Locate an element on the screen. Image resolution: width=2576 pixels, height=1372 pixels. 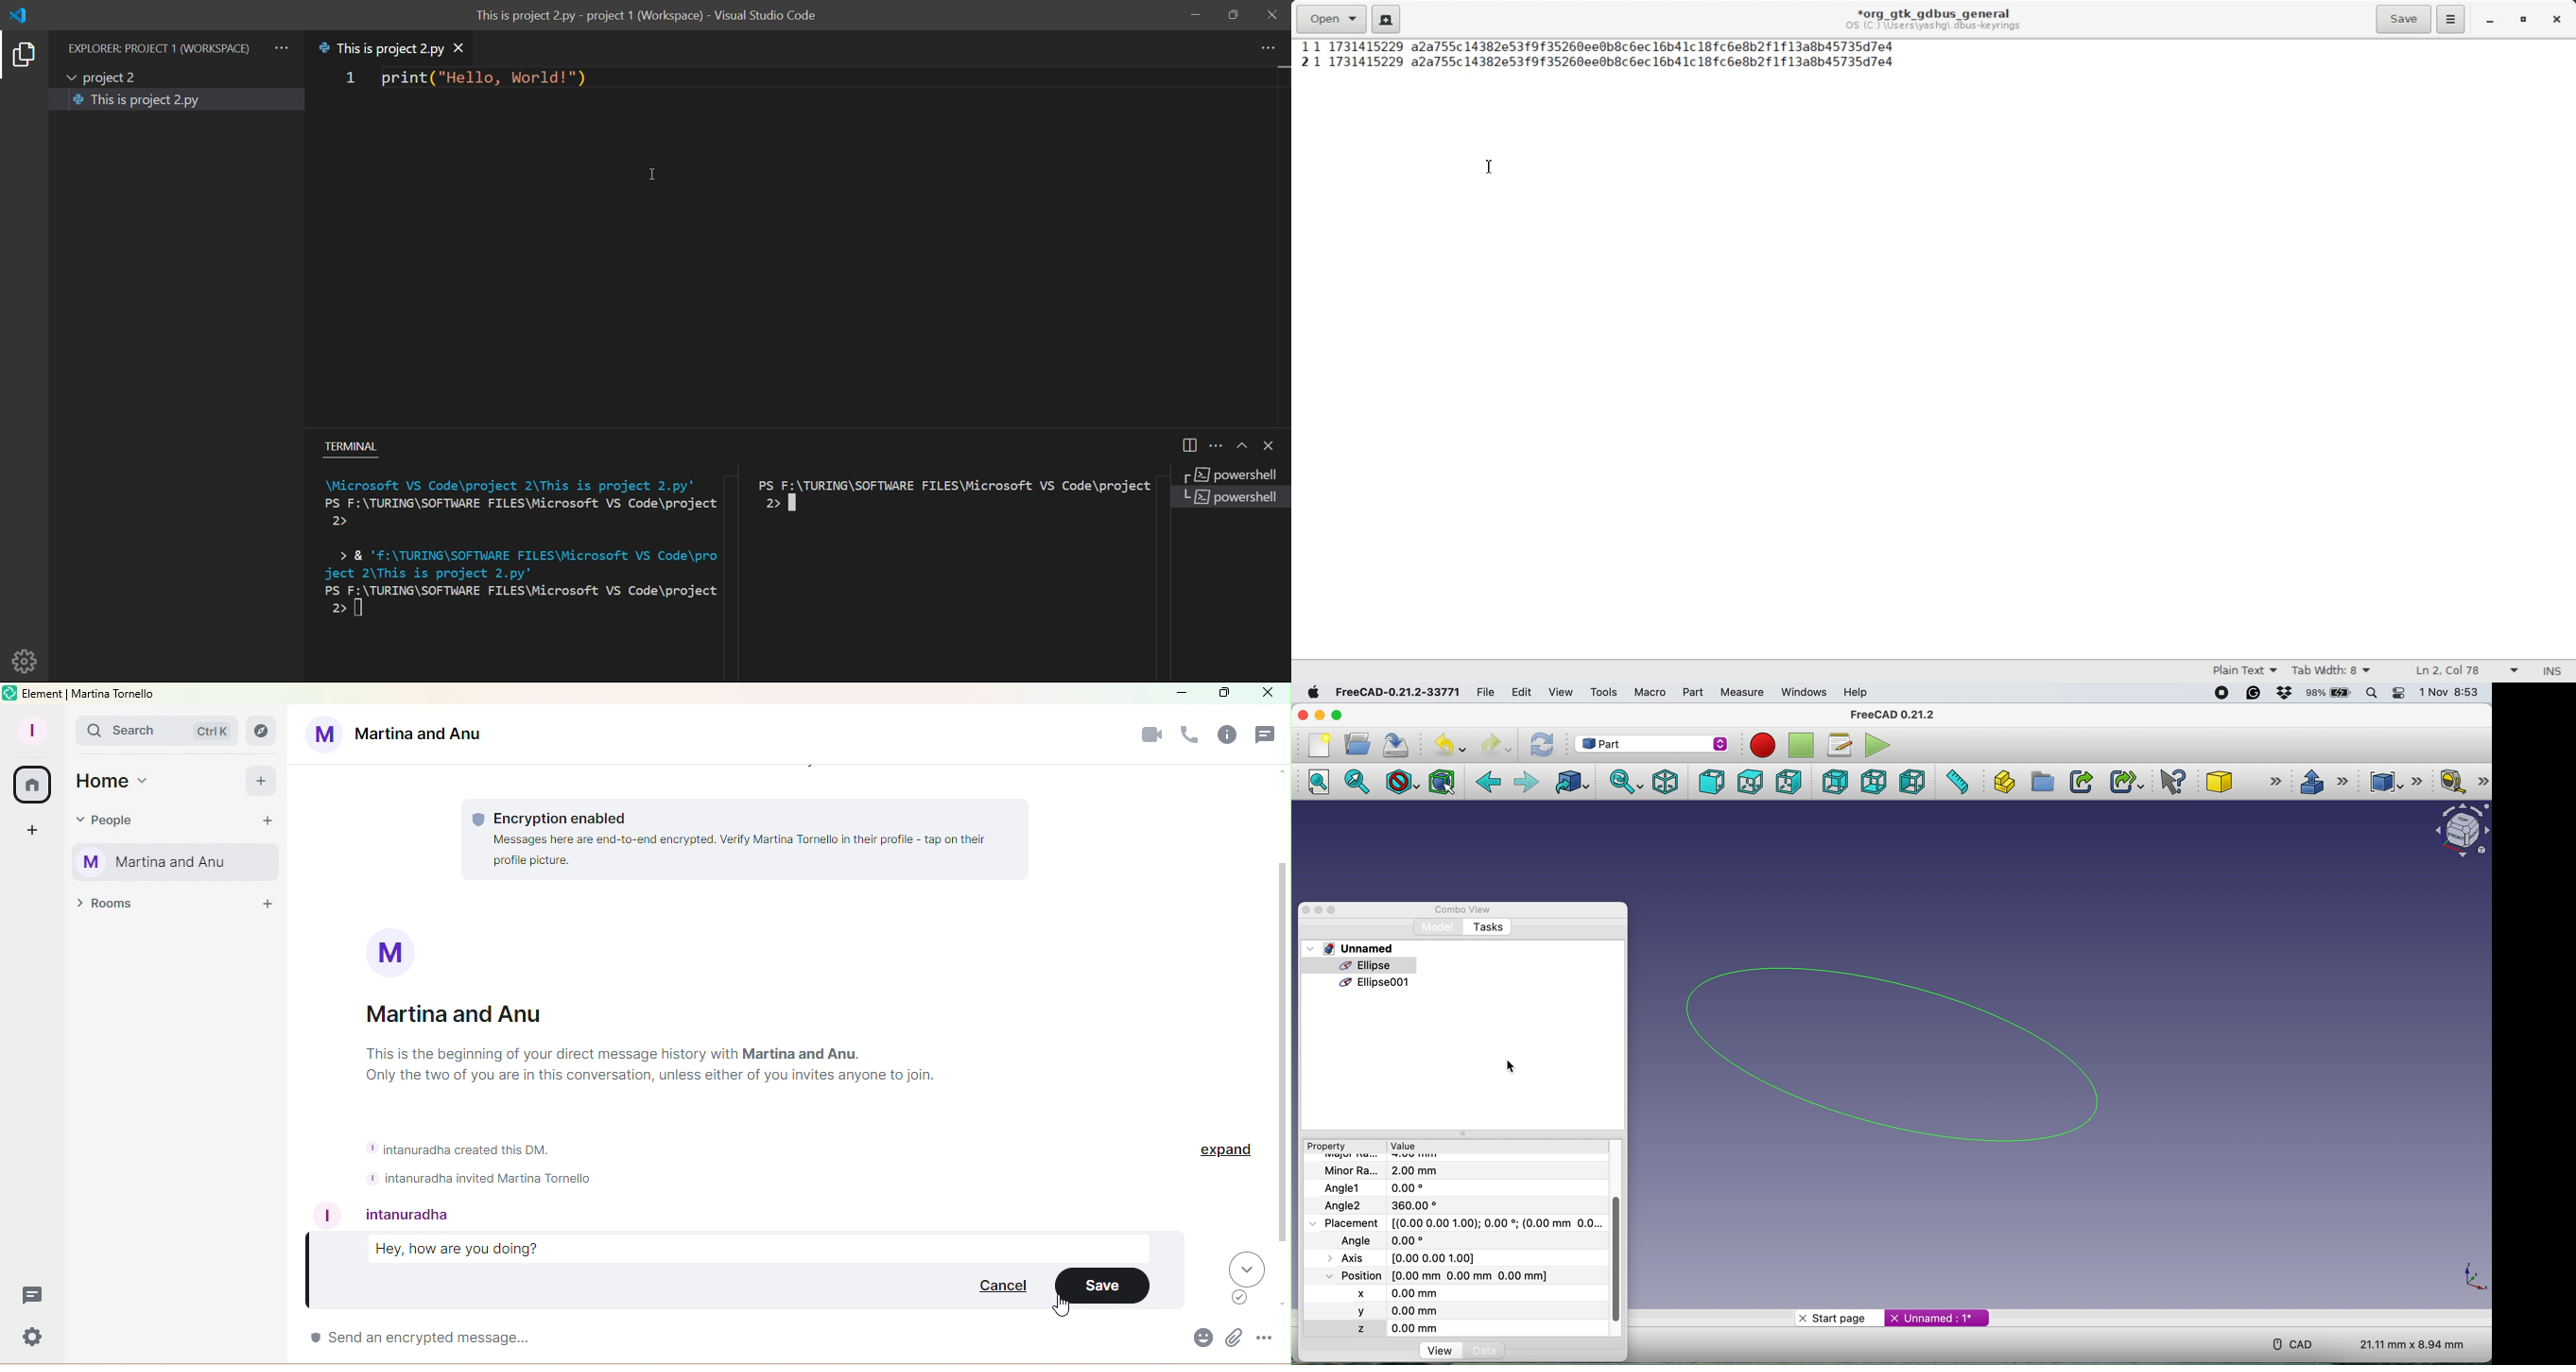
Martina Tornello is located at coordinates (180, 863).